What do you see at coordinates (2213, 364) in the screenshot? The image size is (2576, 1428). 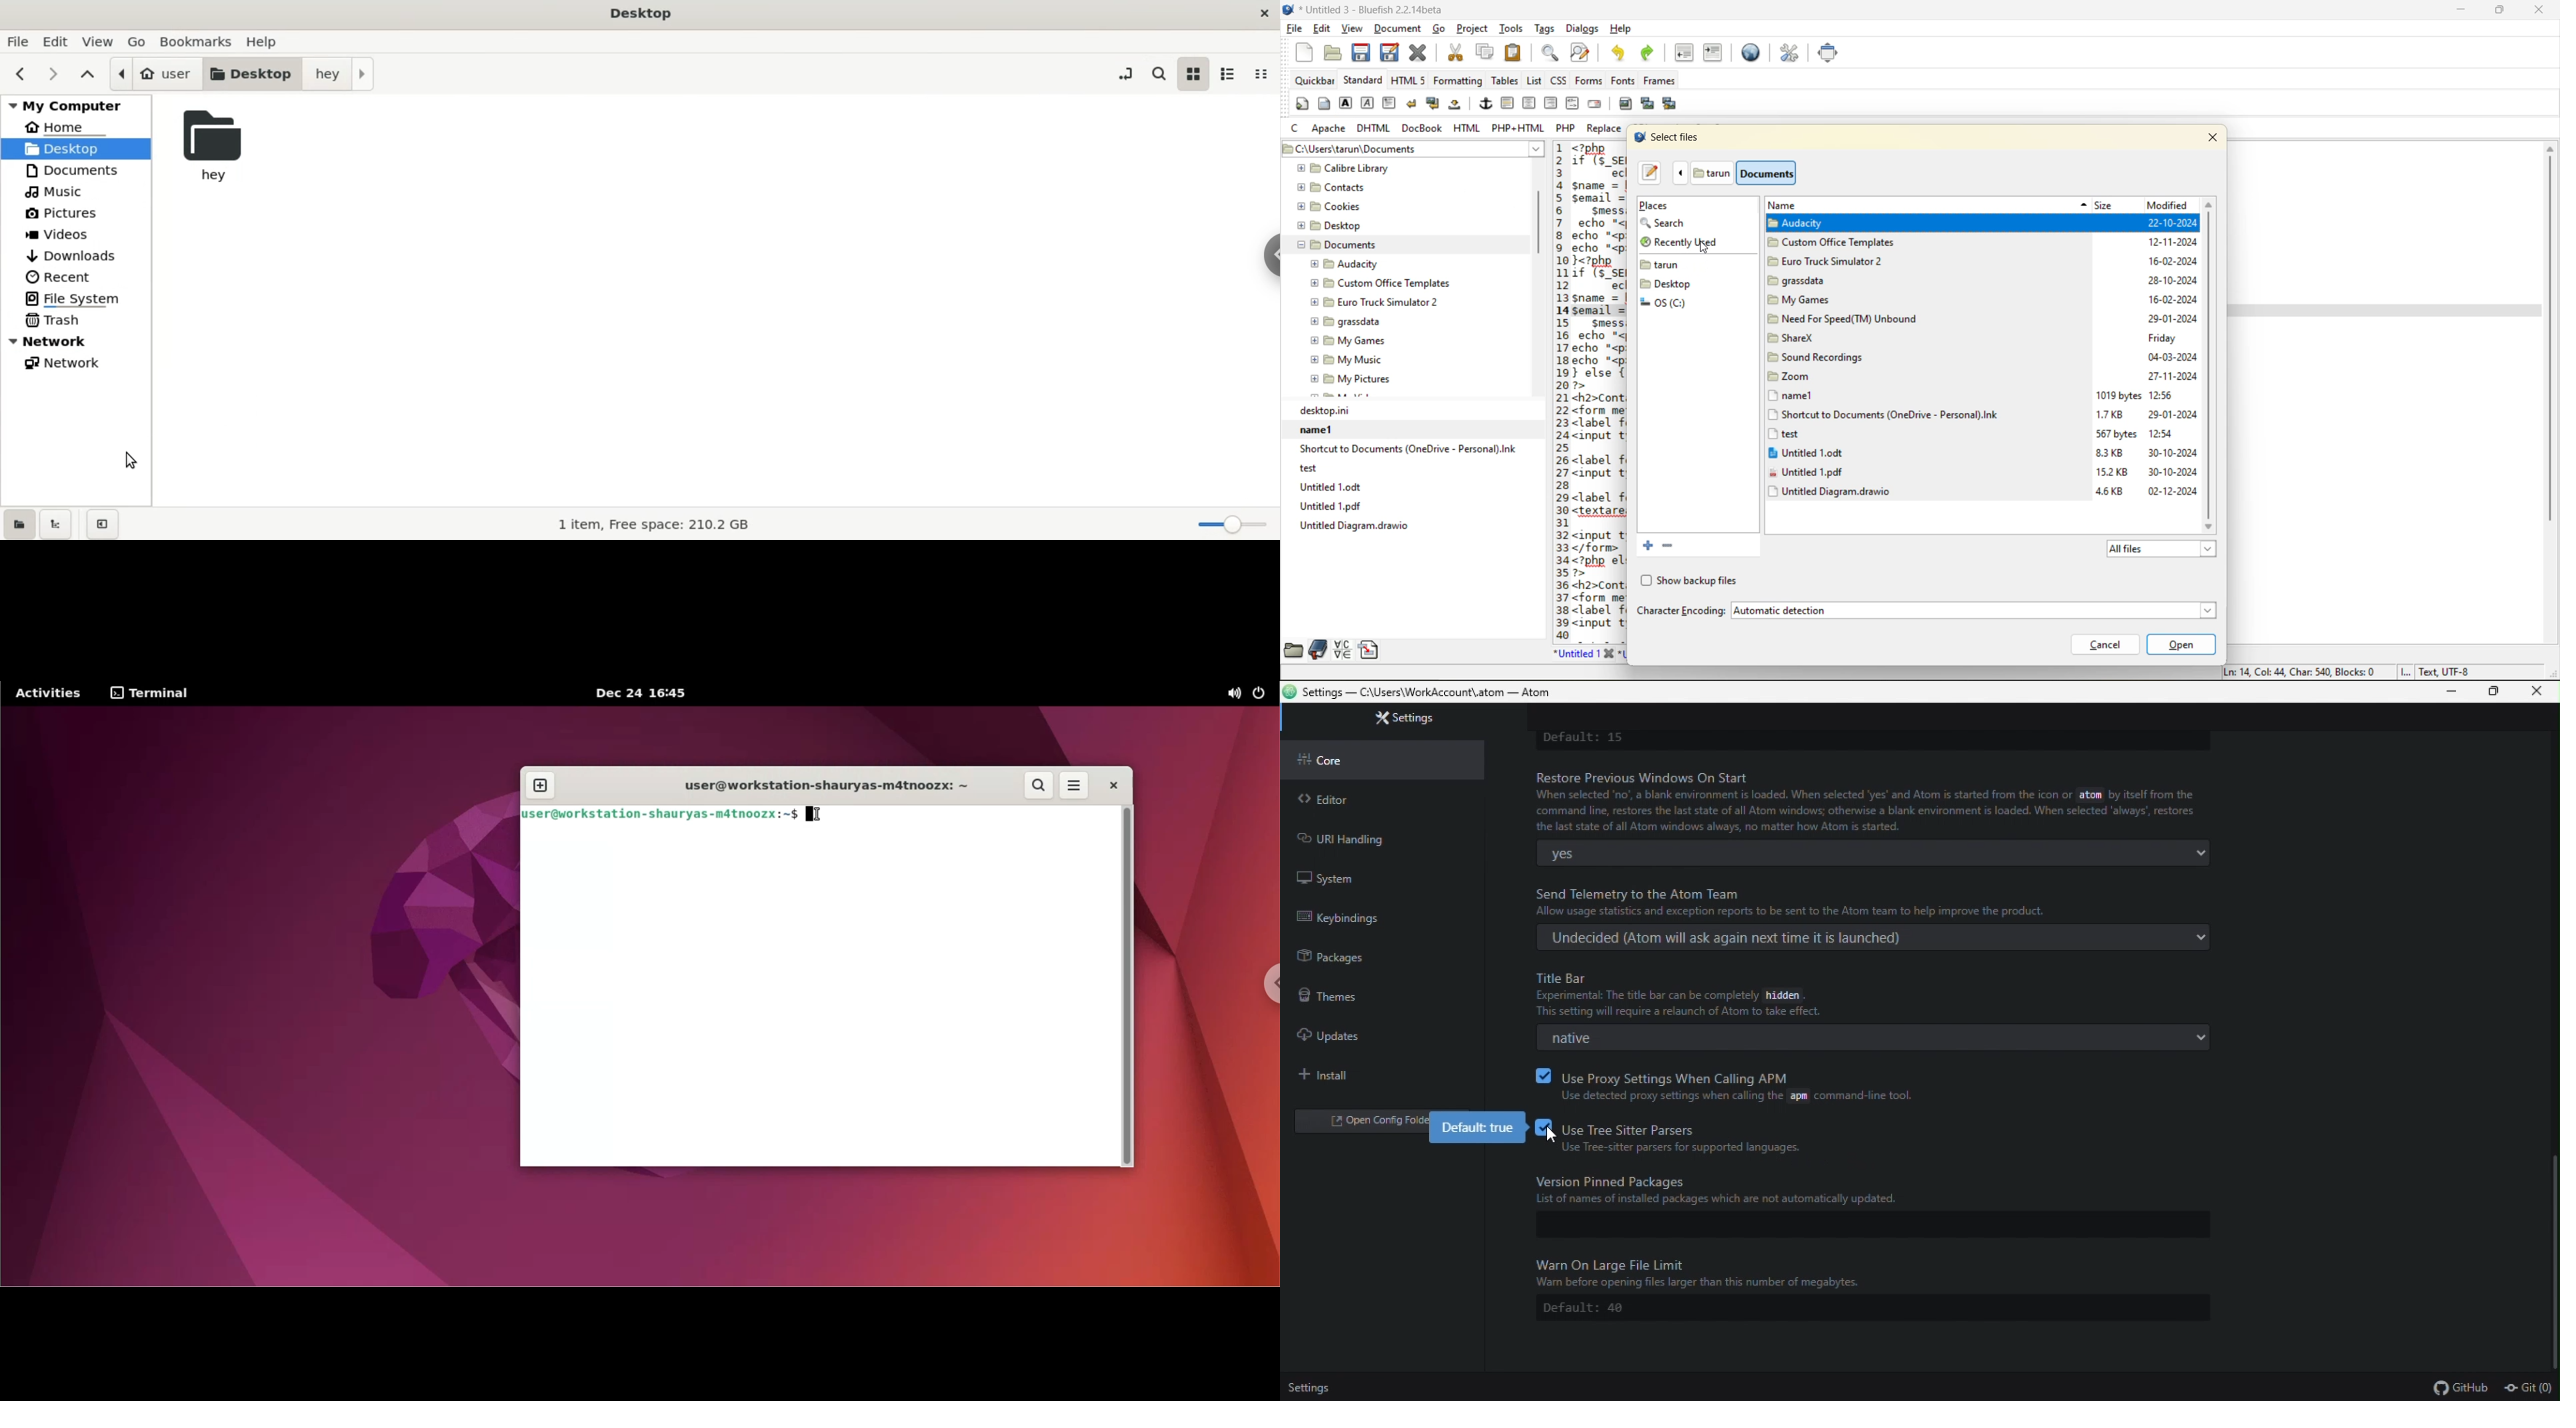 I see `vertical scrollbar` at bounding box center [2213, 364].